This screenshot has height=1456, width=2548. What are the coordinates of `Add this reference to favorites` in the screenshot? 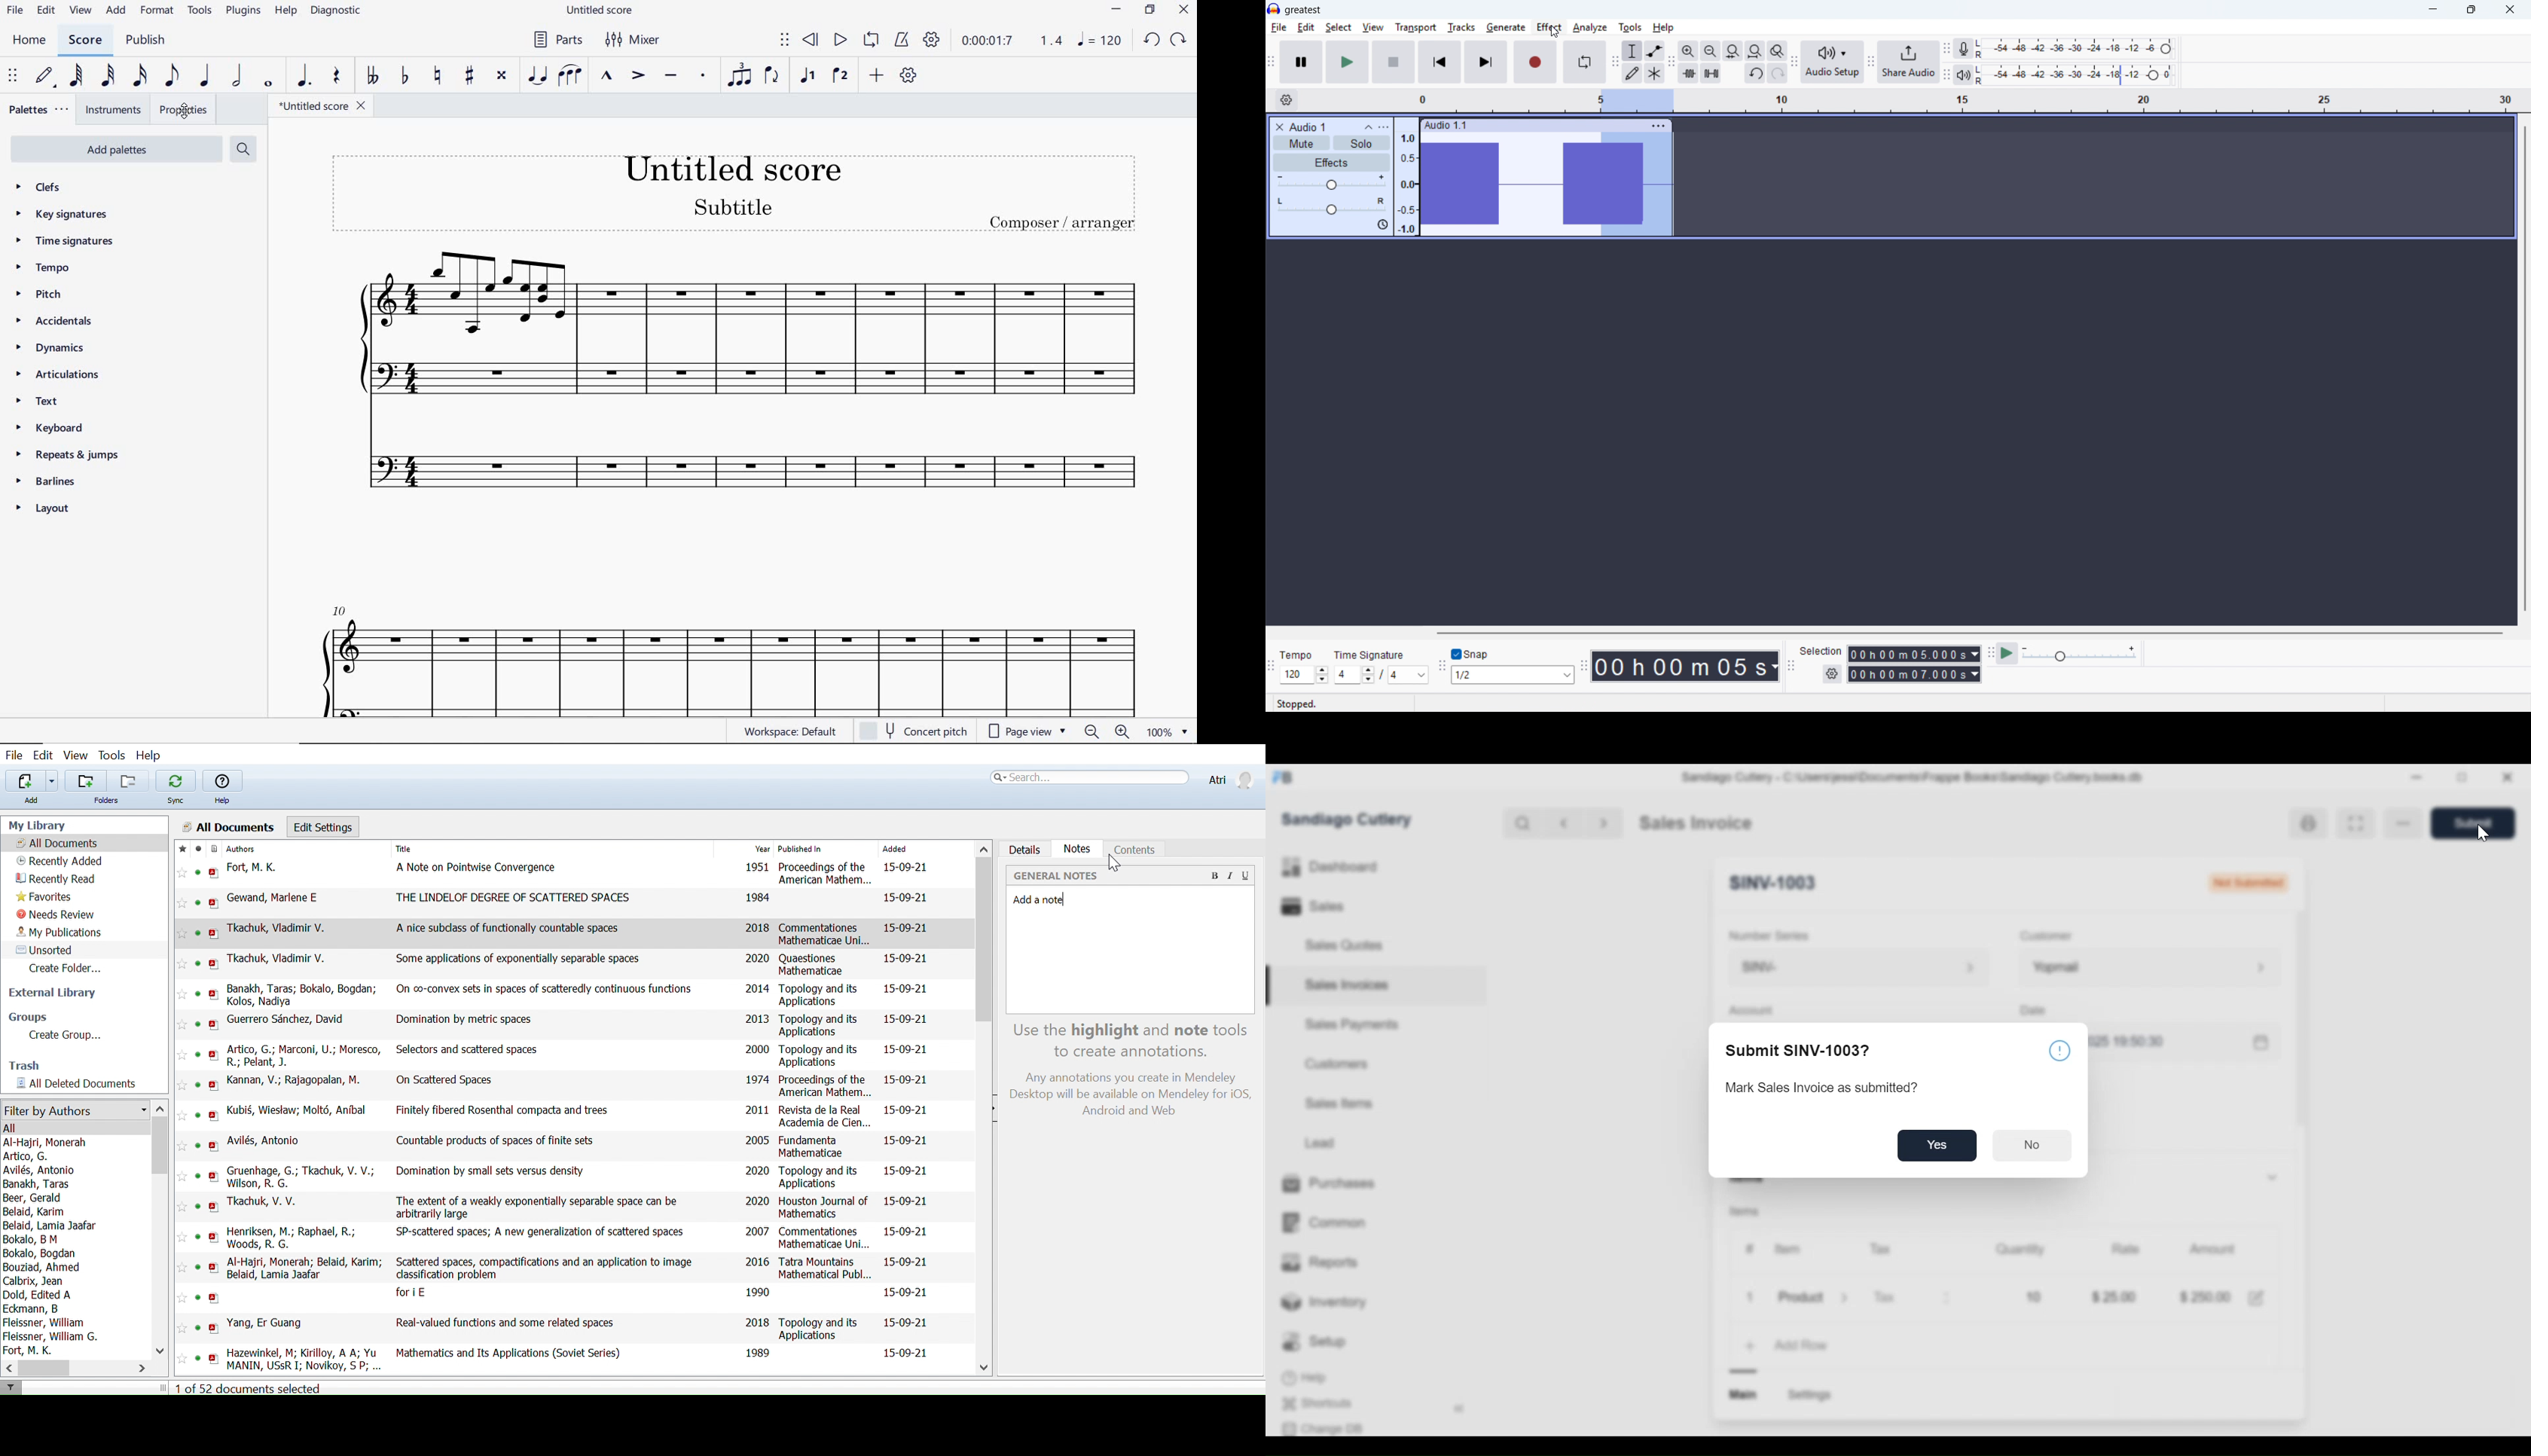 It's located at (182, 1207).